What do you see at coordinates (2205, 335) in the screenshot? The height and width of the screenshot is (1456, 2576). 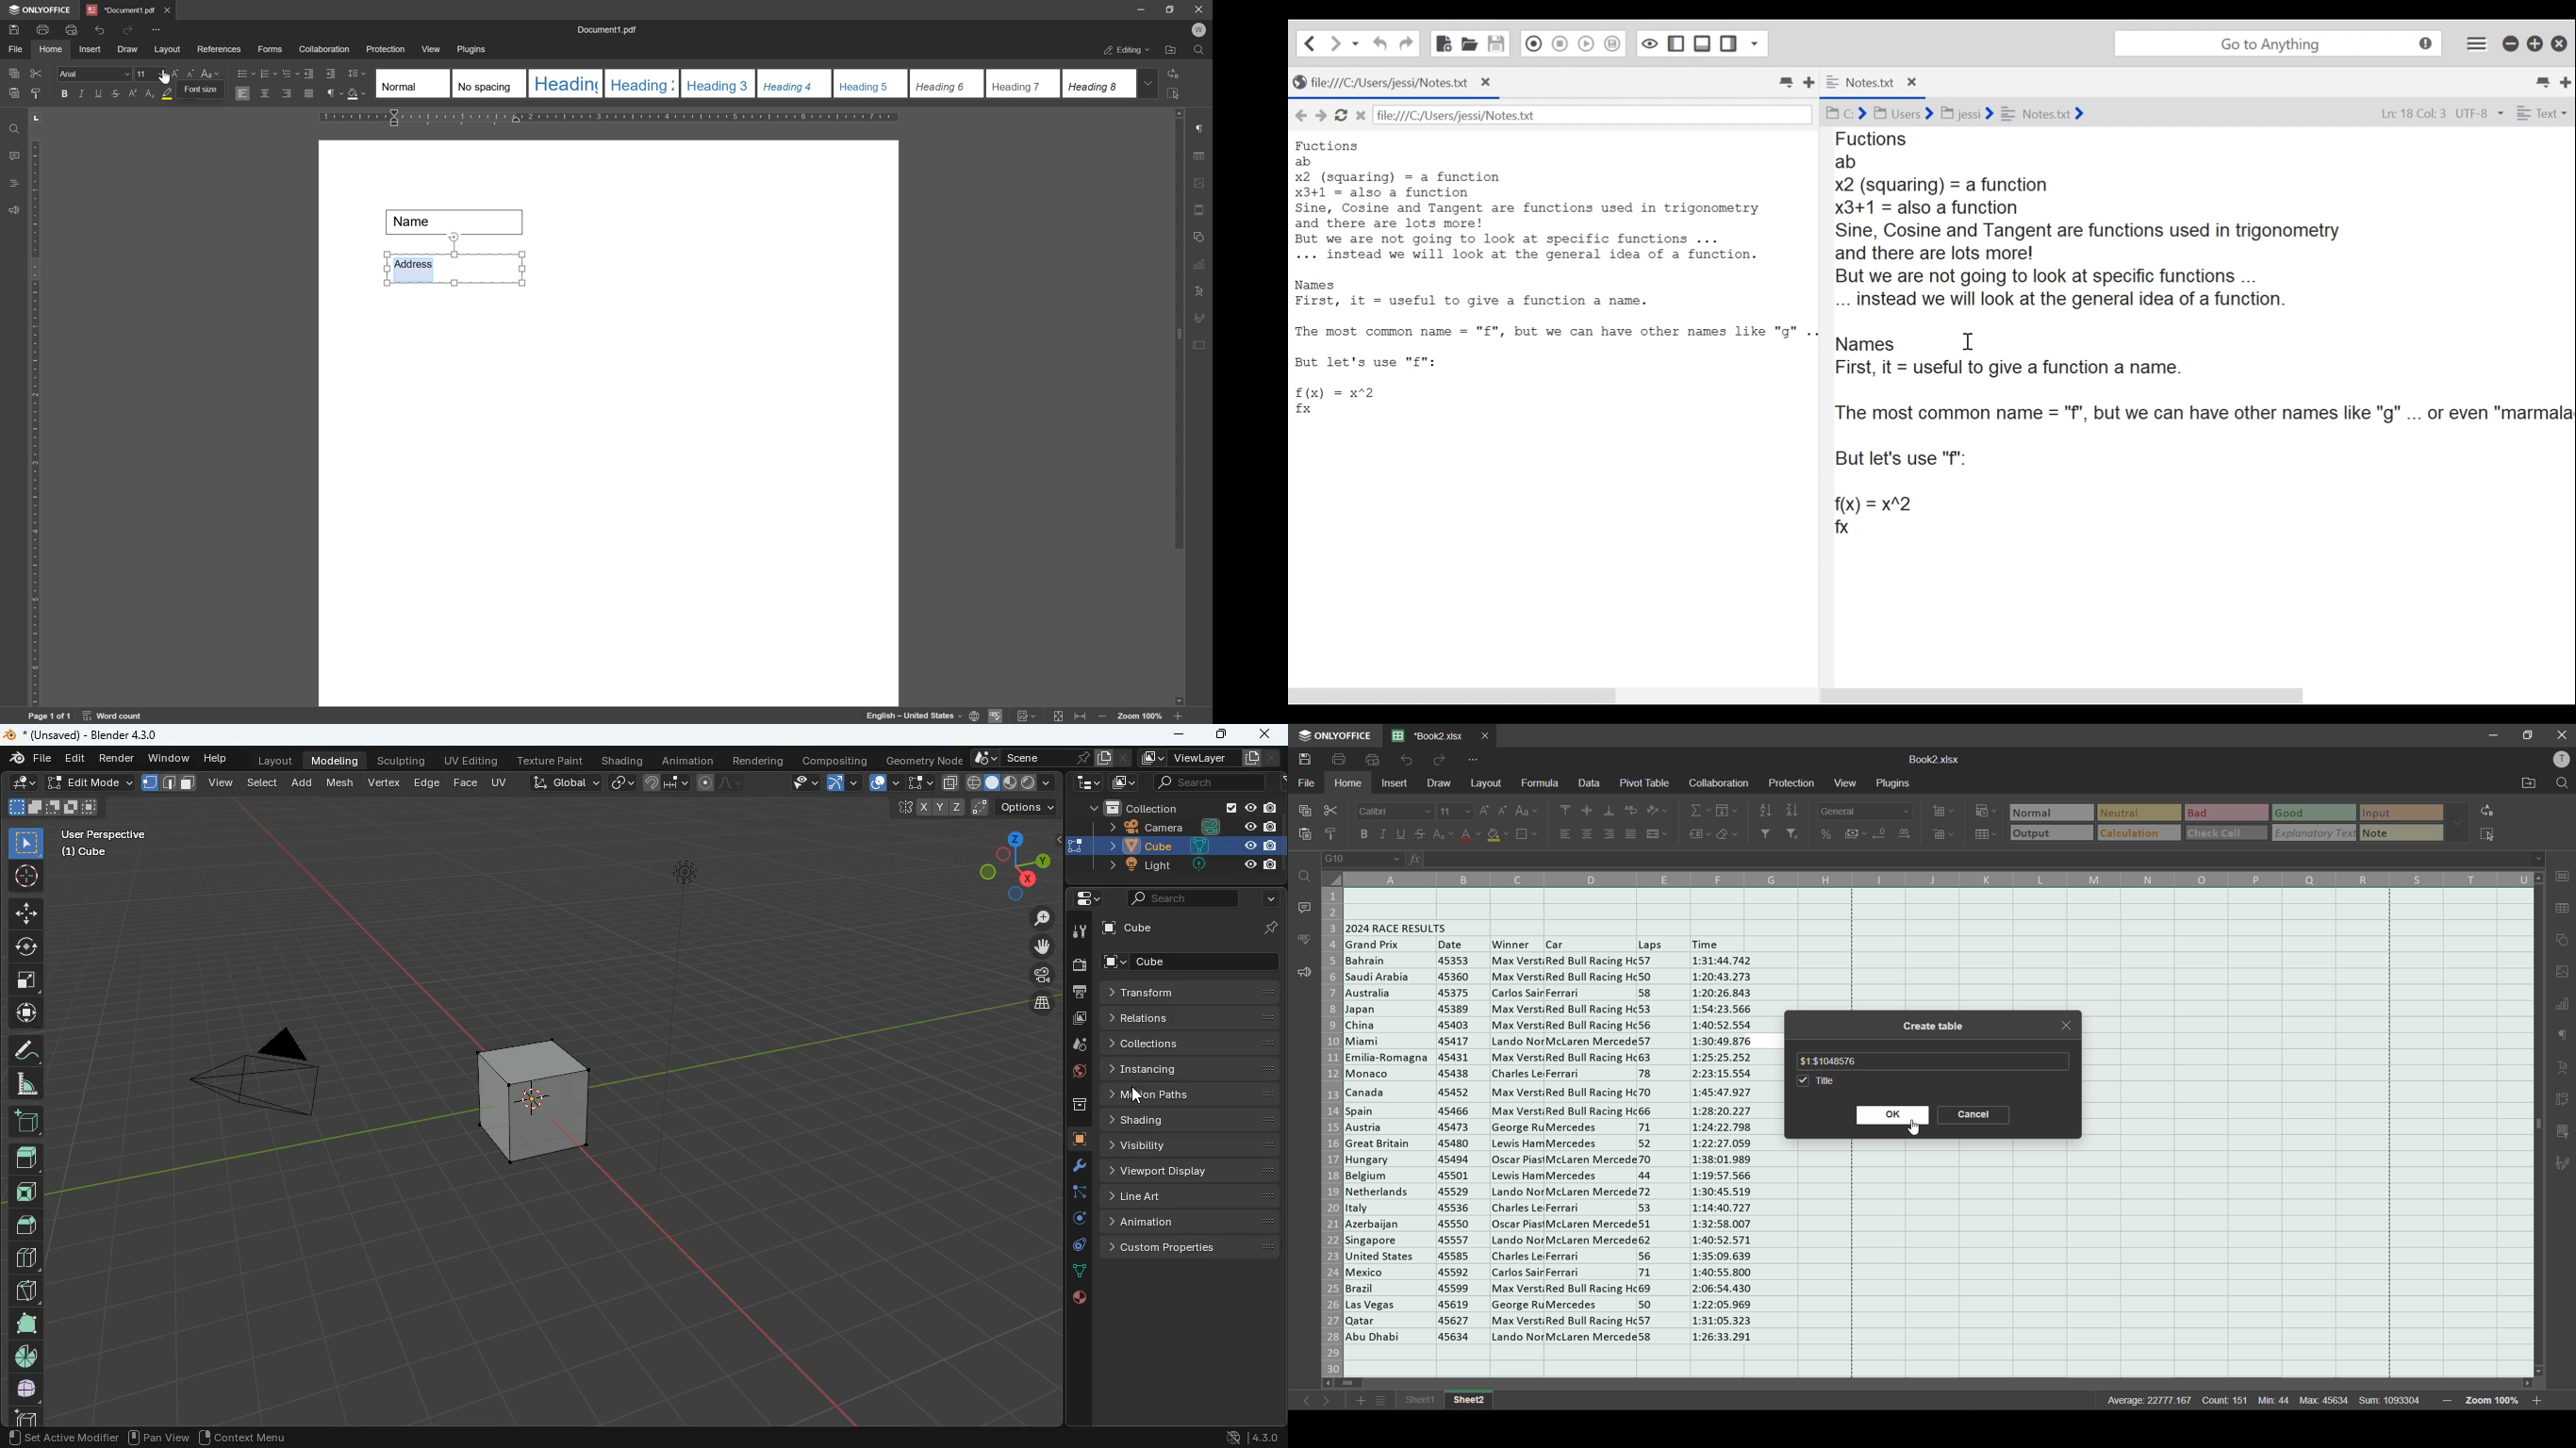 I see `FuctionsabX2 (squaring) = a functionx3+1 = also a functionSine, Cosine and Tangent are functions used in trigonometryand there are lots more!But we are not going to look at specific functions ...... instead we will look at the general idea of a function.© Names IFirst, it = useful to give a function a name.The most common name = "f", but we can have other names like "g" ... or even "marmala But let's use "f":f(x) = x^2fx` at bounding box center [2205, 335].